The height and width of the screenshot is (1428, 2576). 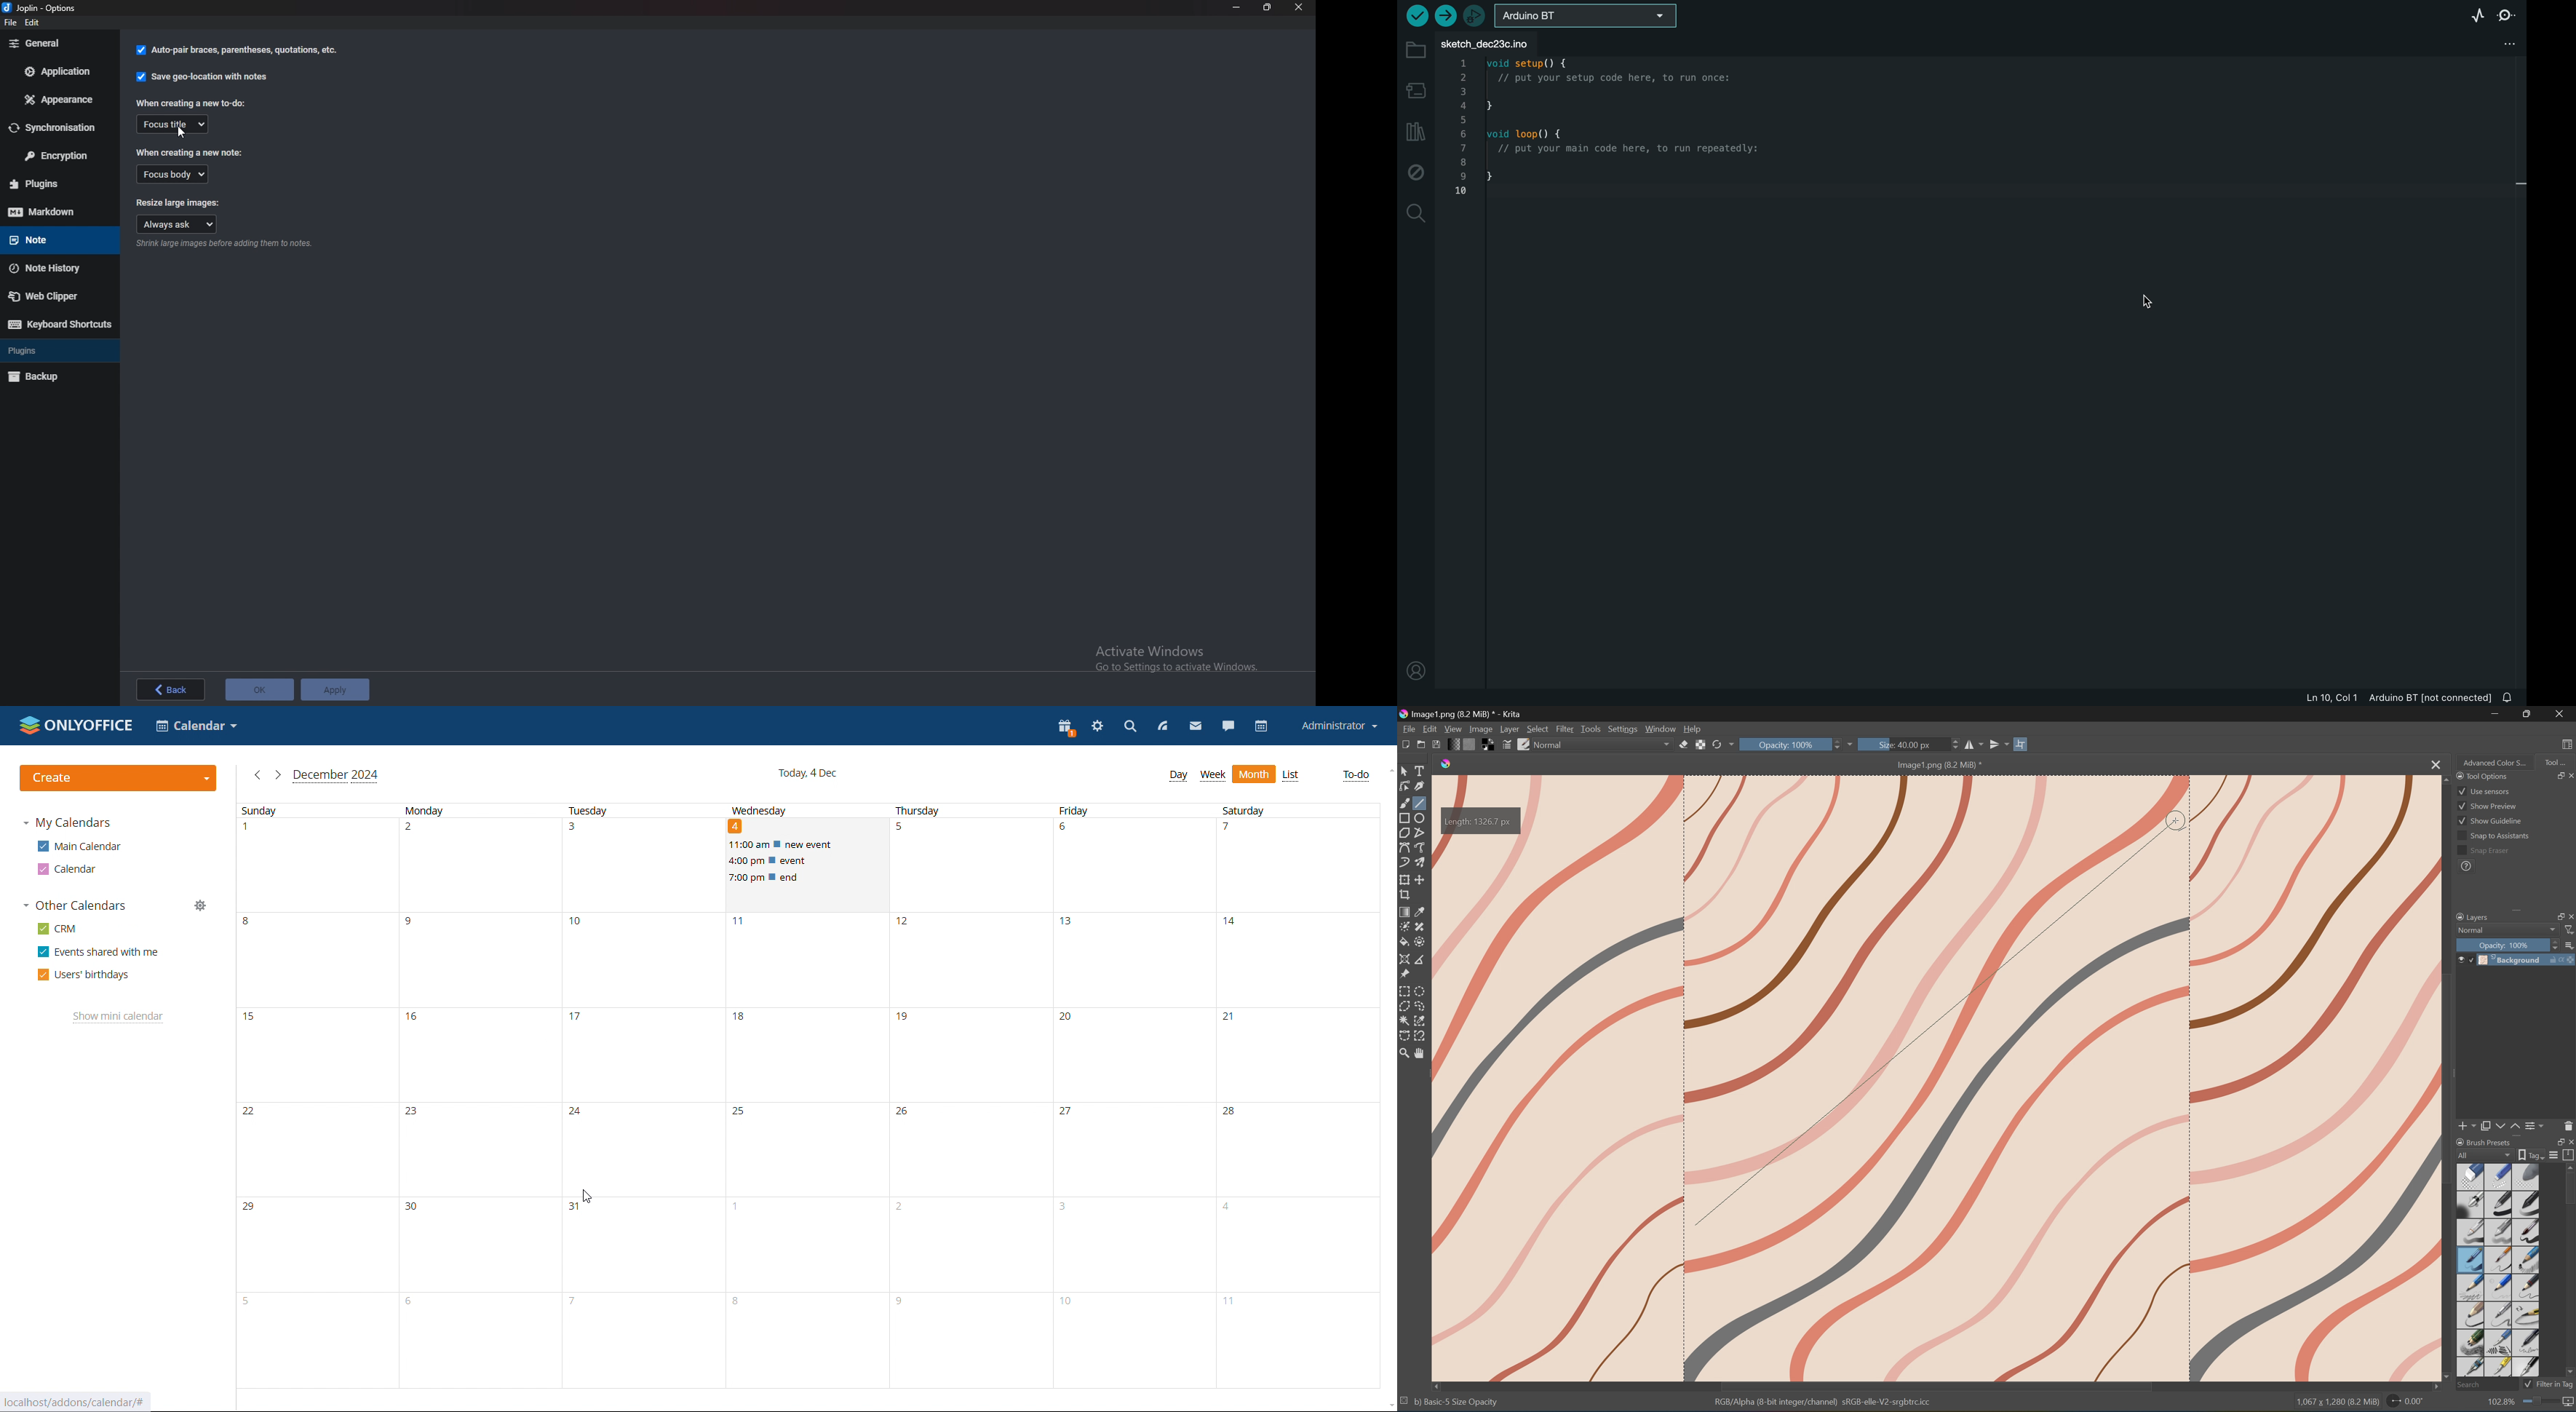 What do you see at coordinates (645, 1097) in the screenshot?
I see `tuesday` at bounding box center [645, 1097].